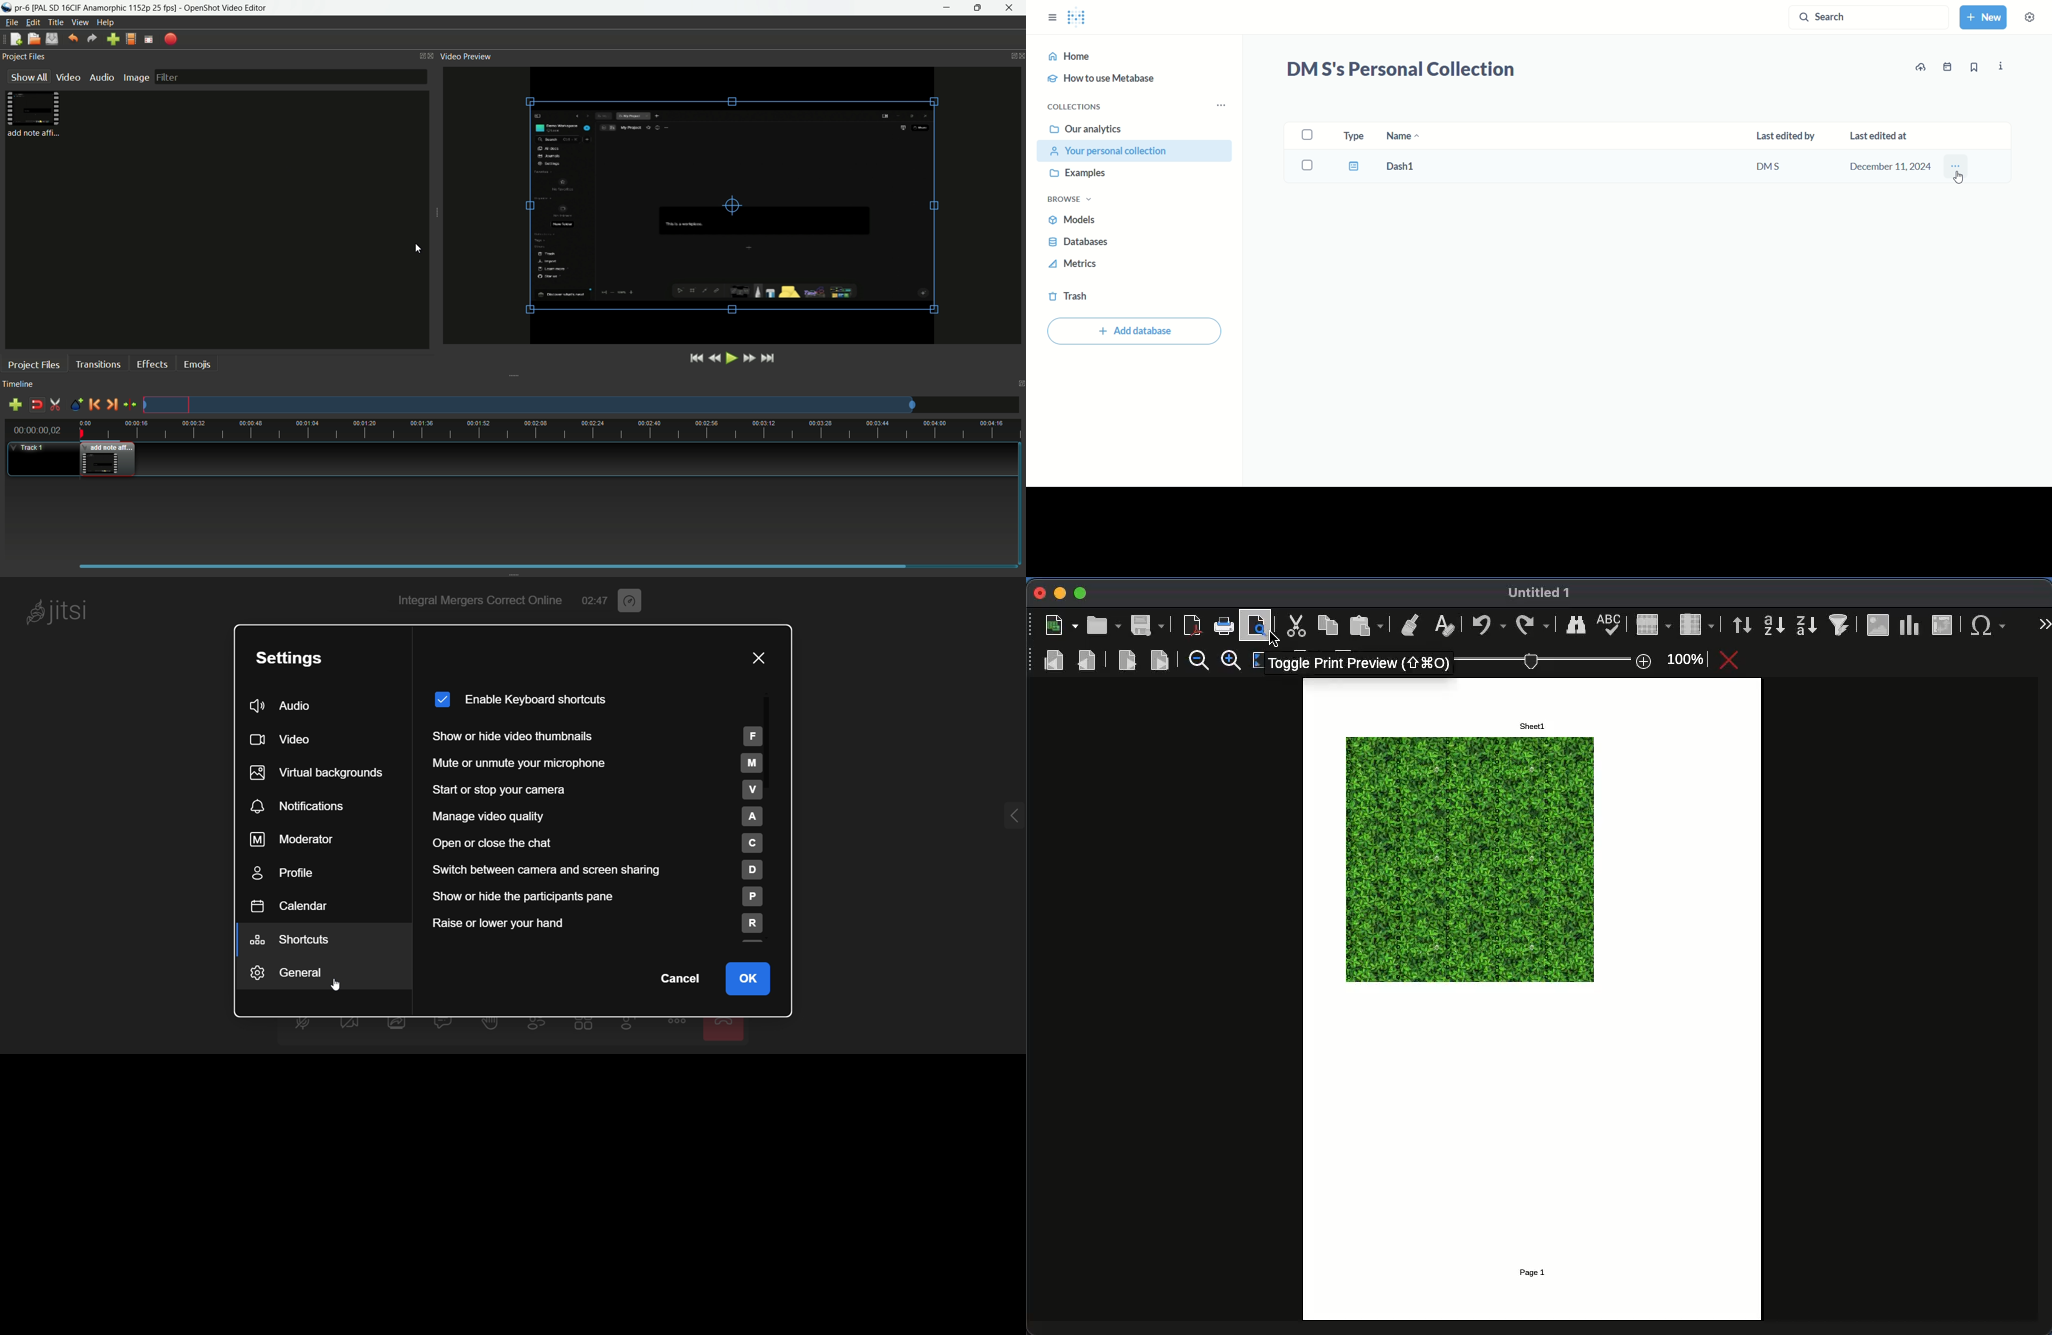  What do you see at coordinates (997, 818) in the screenshot?
I see `Expand` at bounding box center [997, 818].